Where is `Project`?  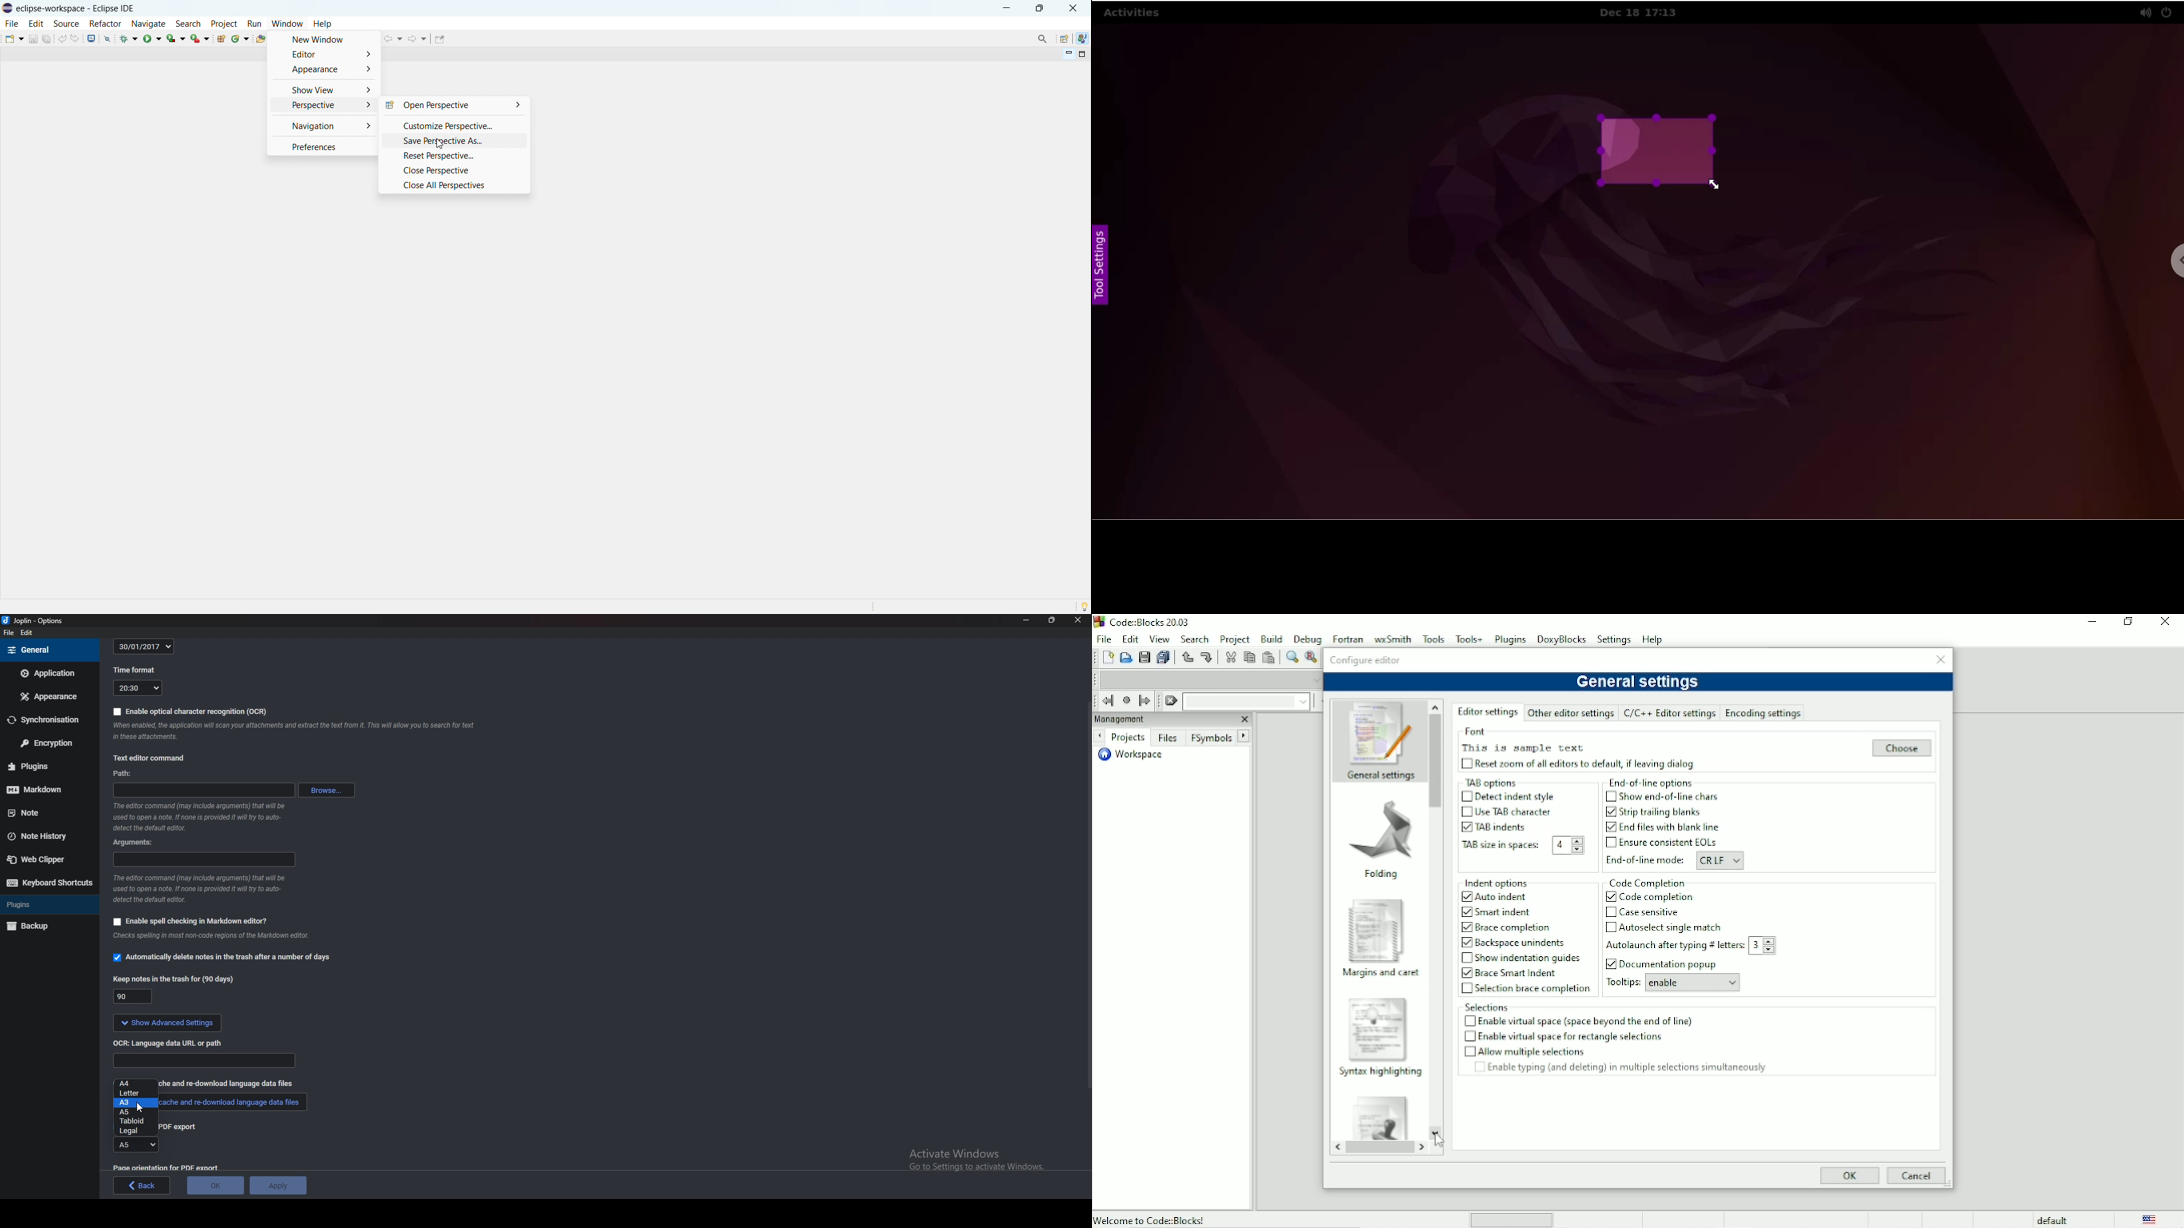
Project is located at coordinates (1234, 638).